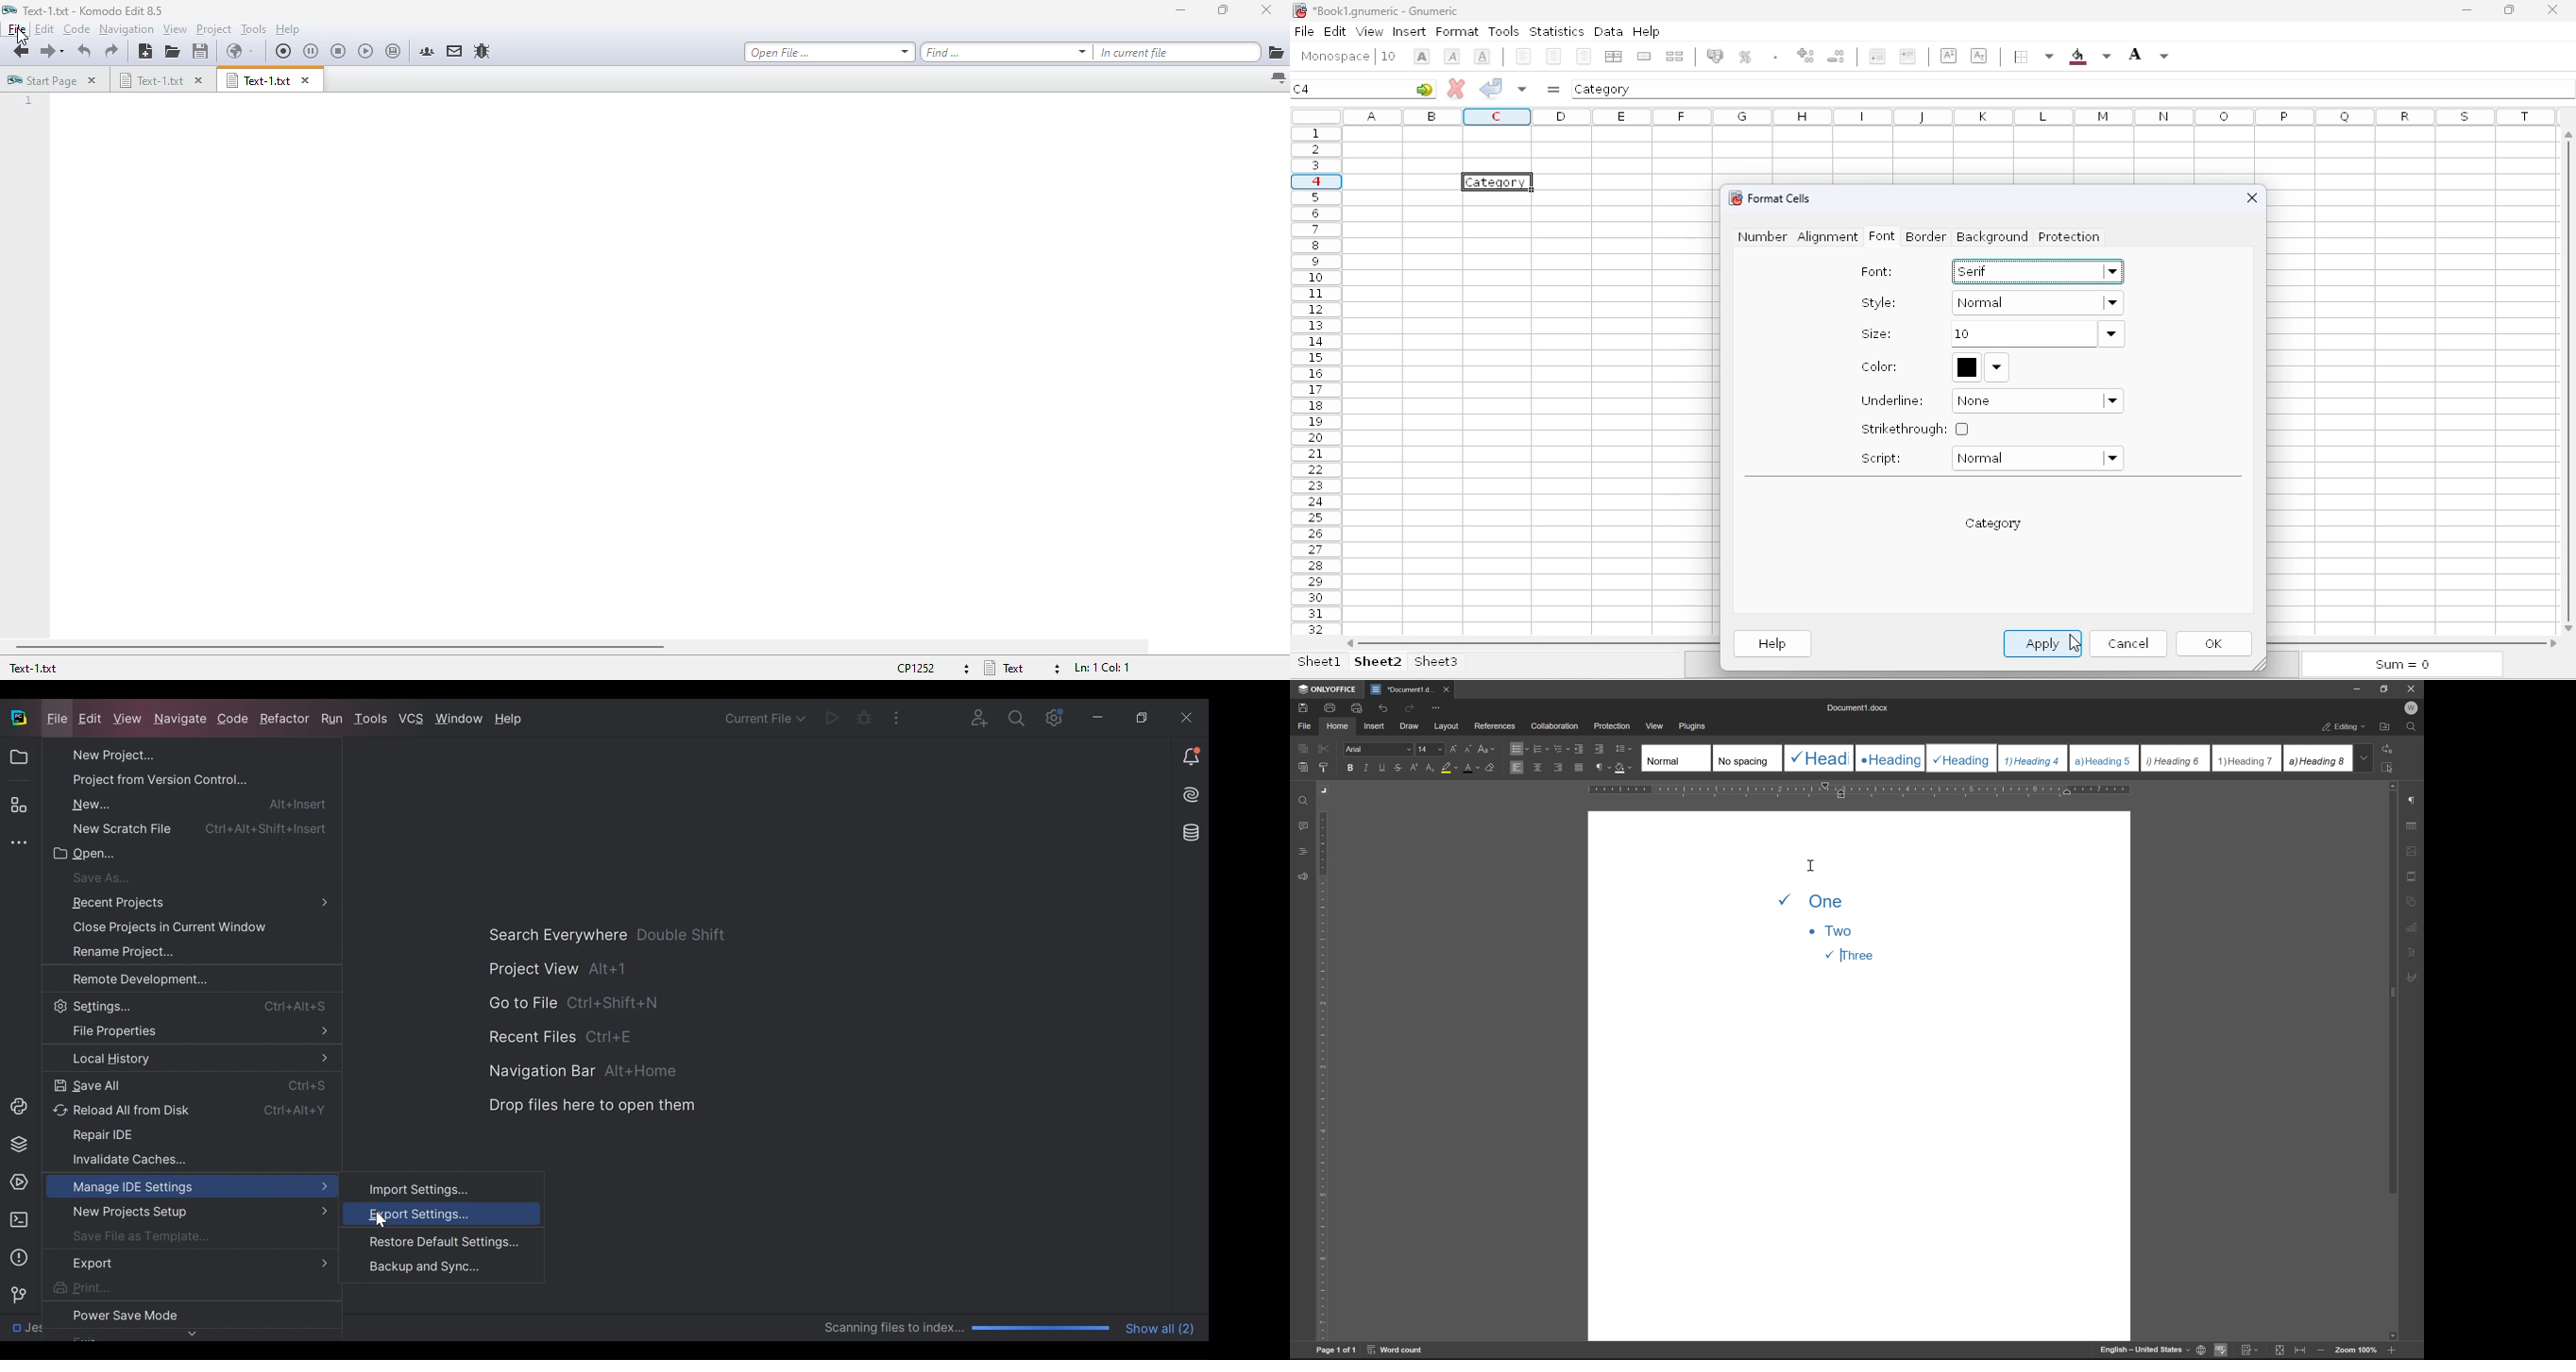  I want to click on header & footer settings, so click(2411, 876).